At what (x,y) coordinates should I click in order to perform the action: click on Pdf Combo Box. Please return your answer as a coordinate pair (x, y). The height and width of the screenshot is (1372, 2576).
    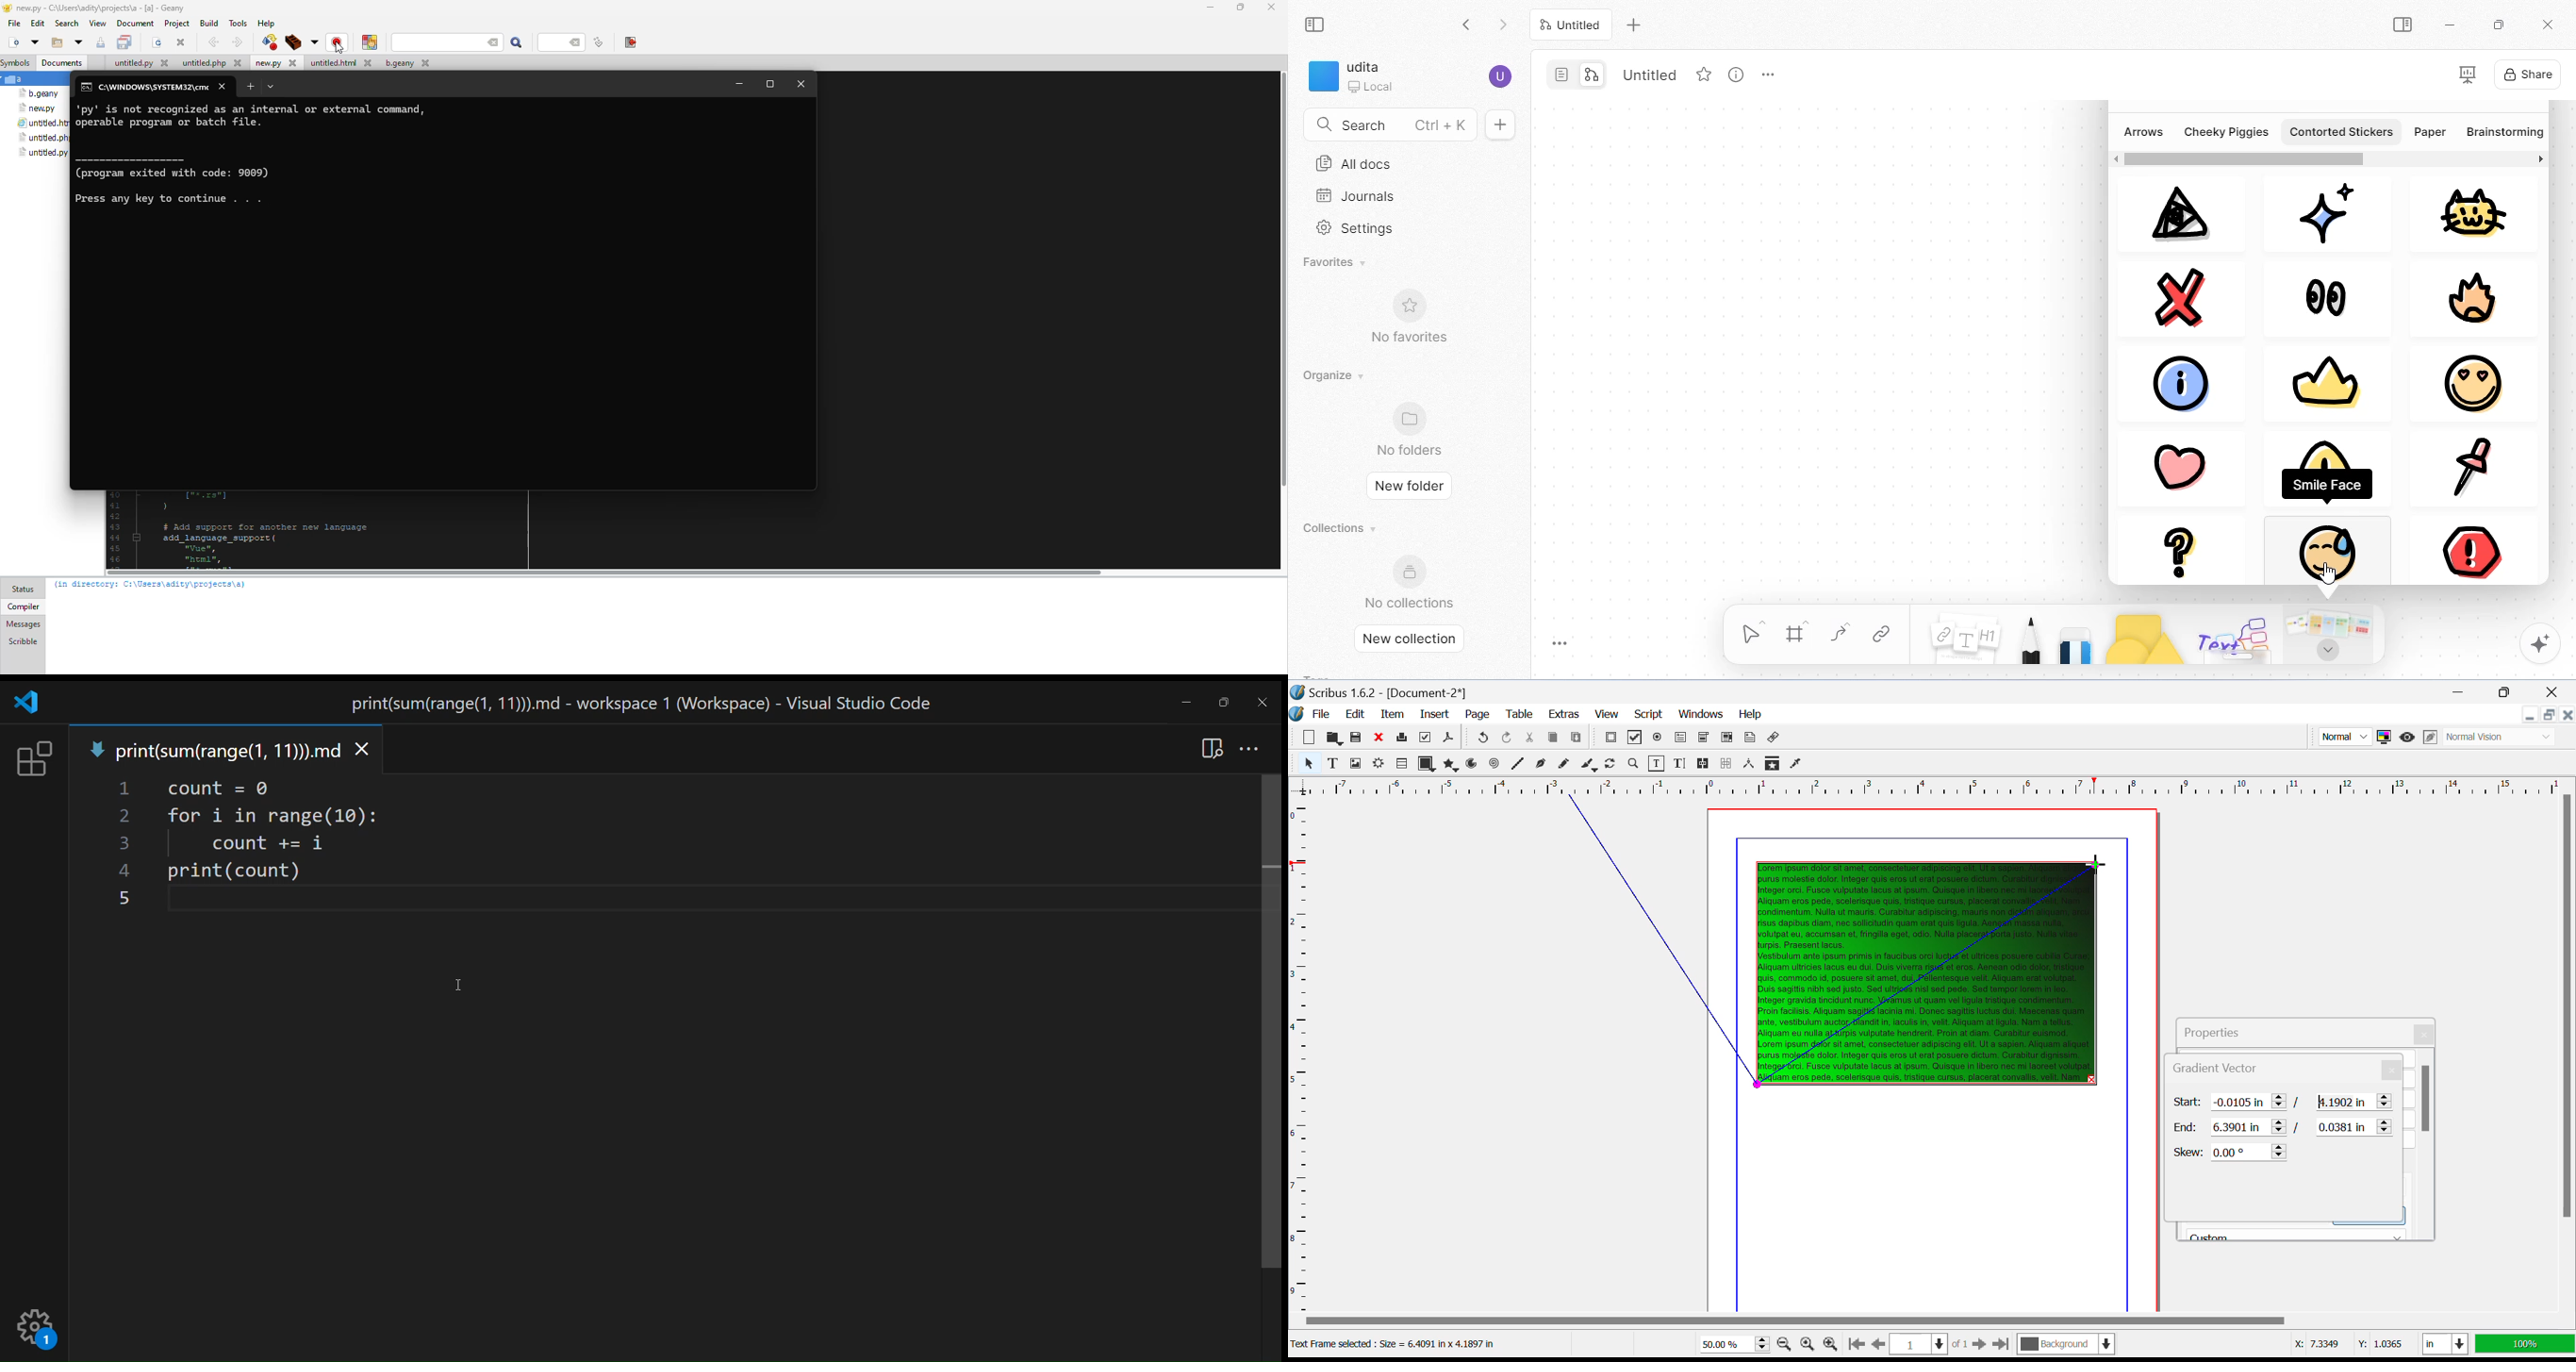
    Looking at the image, I should click on (1703, 738).